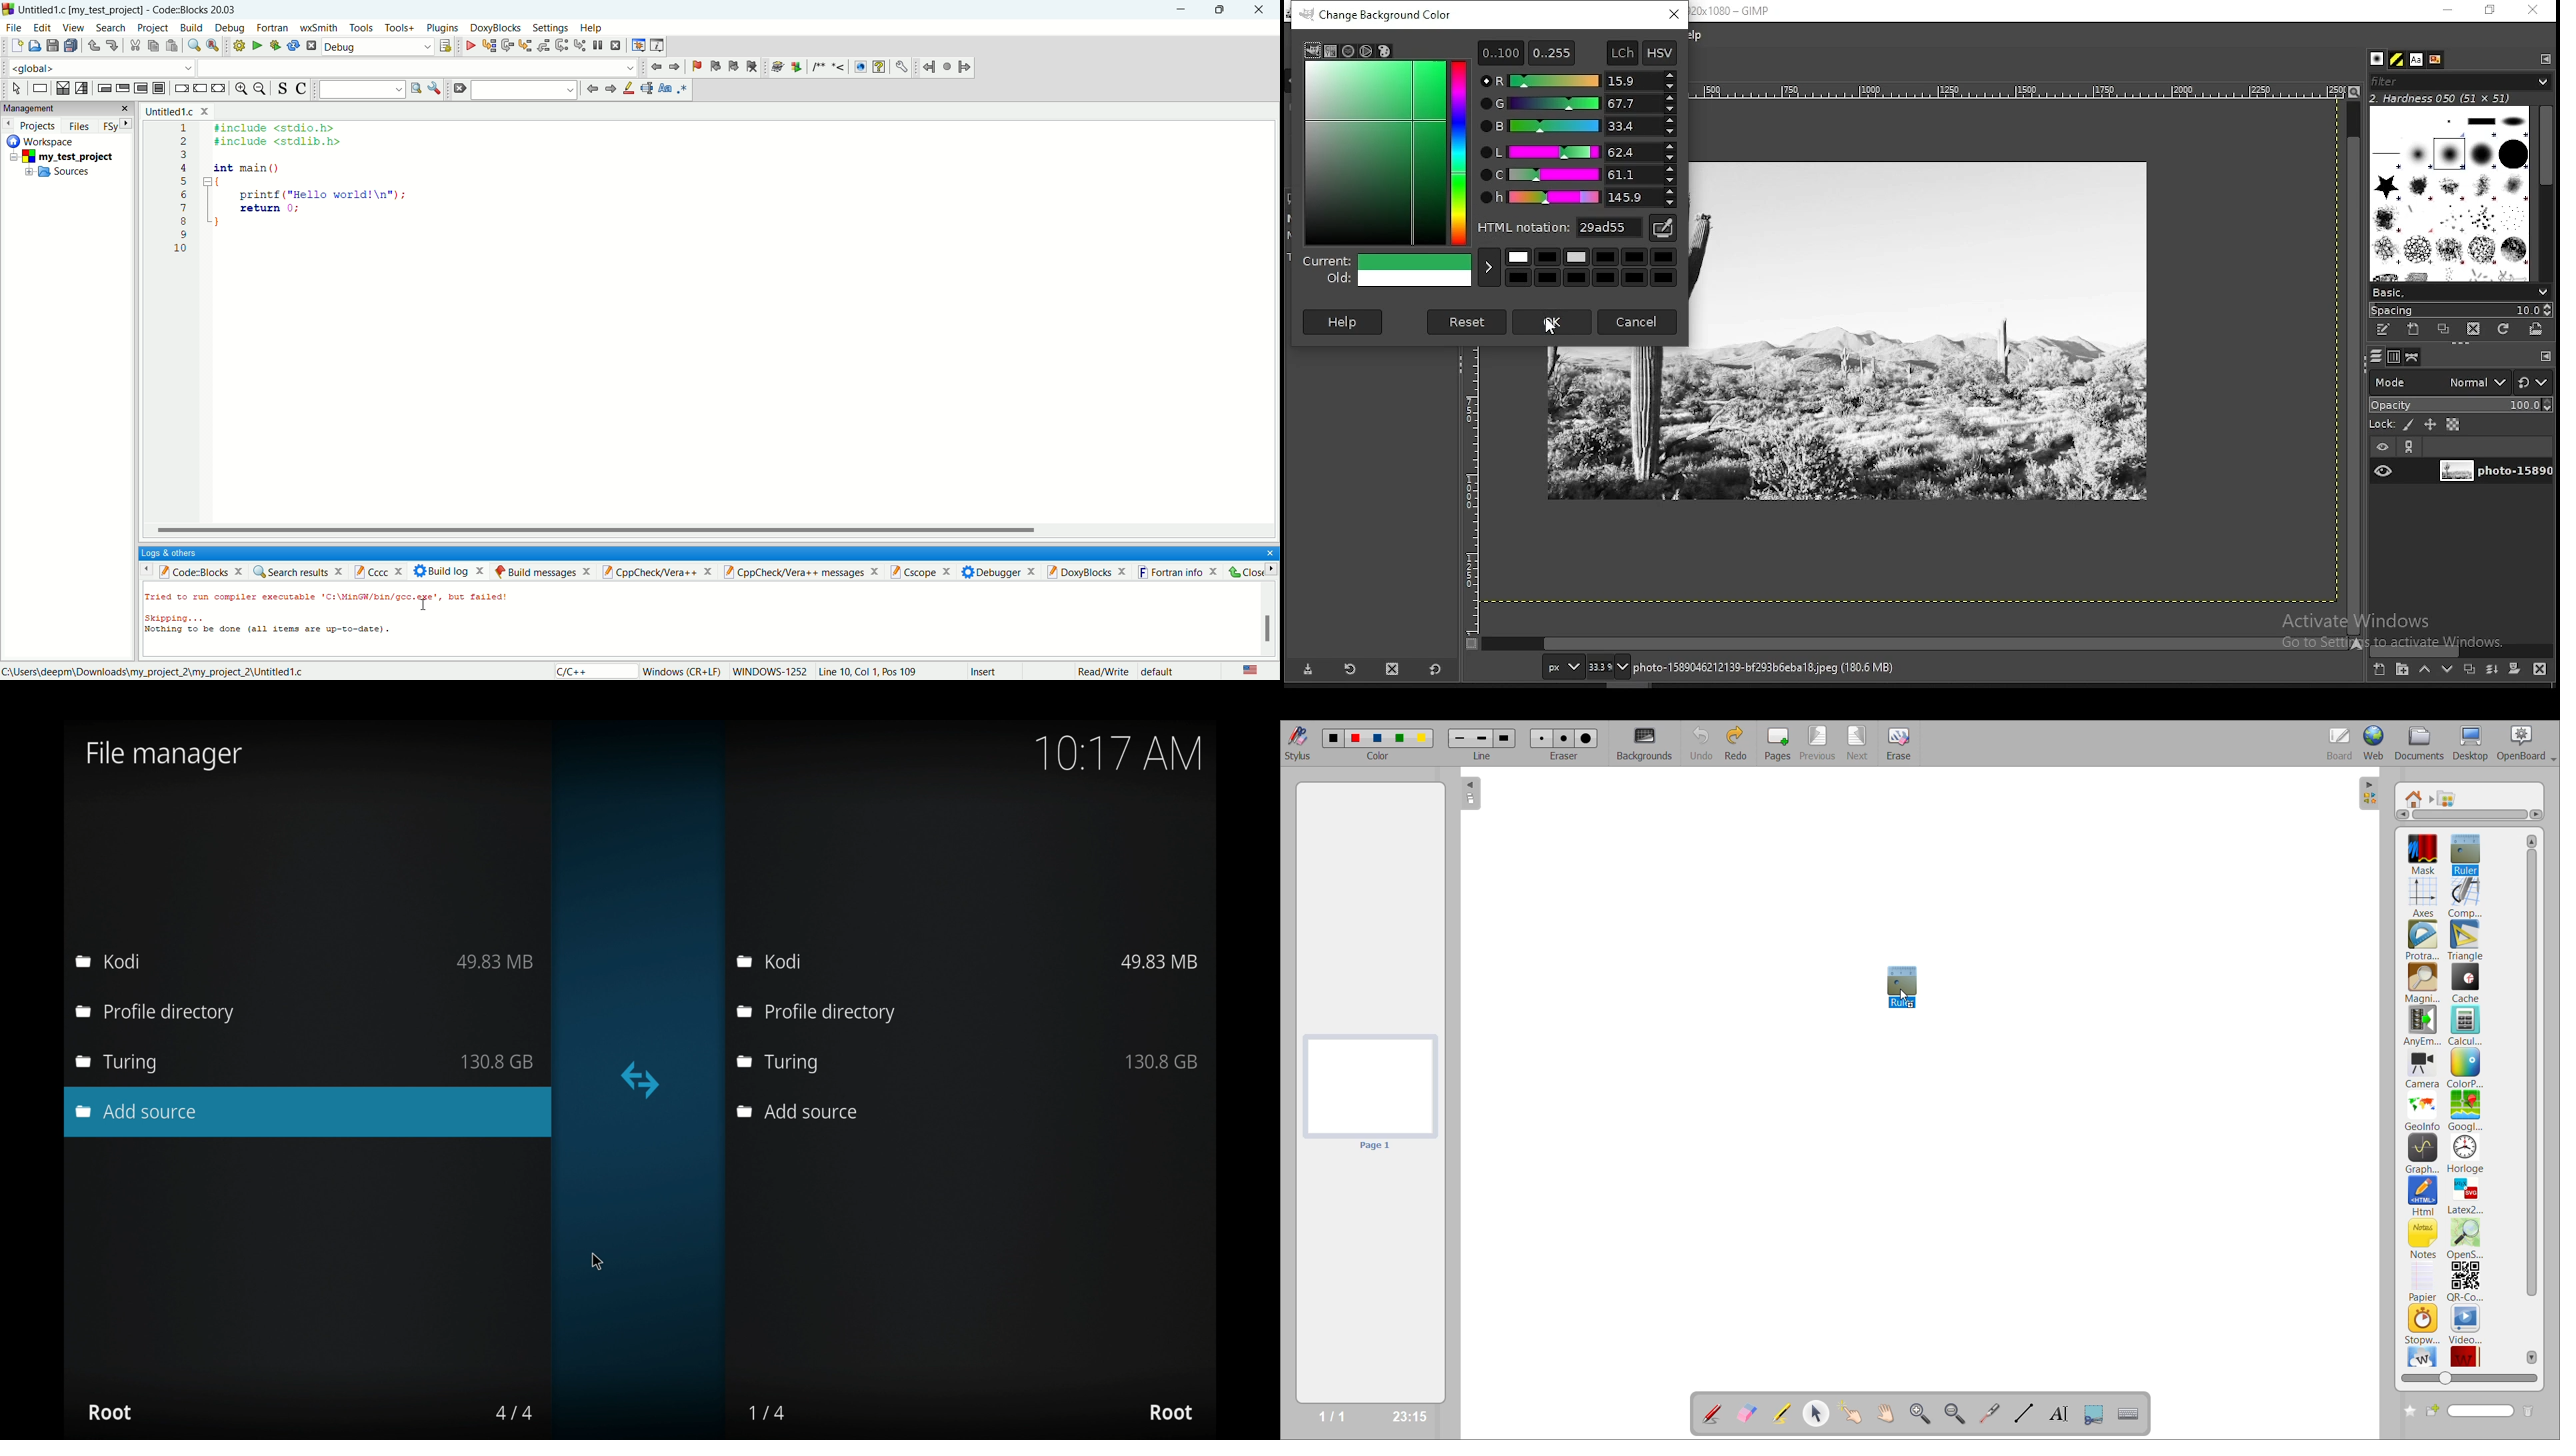 This screenshot has height=1456, width=2576. Describe the element at coordinates (2461, 650) in the screenshot. I see `scroll bar` at that location.